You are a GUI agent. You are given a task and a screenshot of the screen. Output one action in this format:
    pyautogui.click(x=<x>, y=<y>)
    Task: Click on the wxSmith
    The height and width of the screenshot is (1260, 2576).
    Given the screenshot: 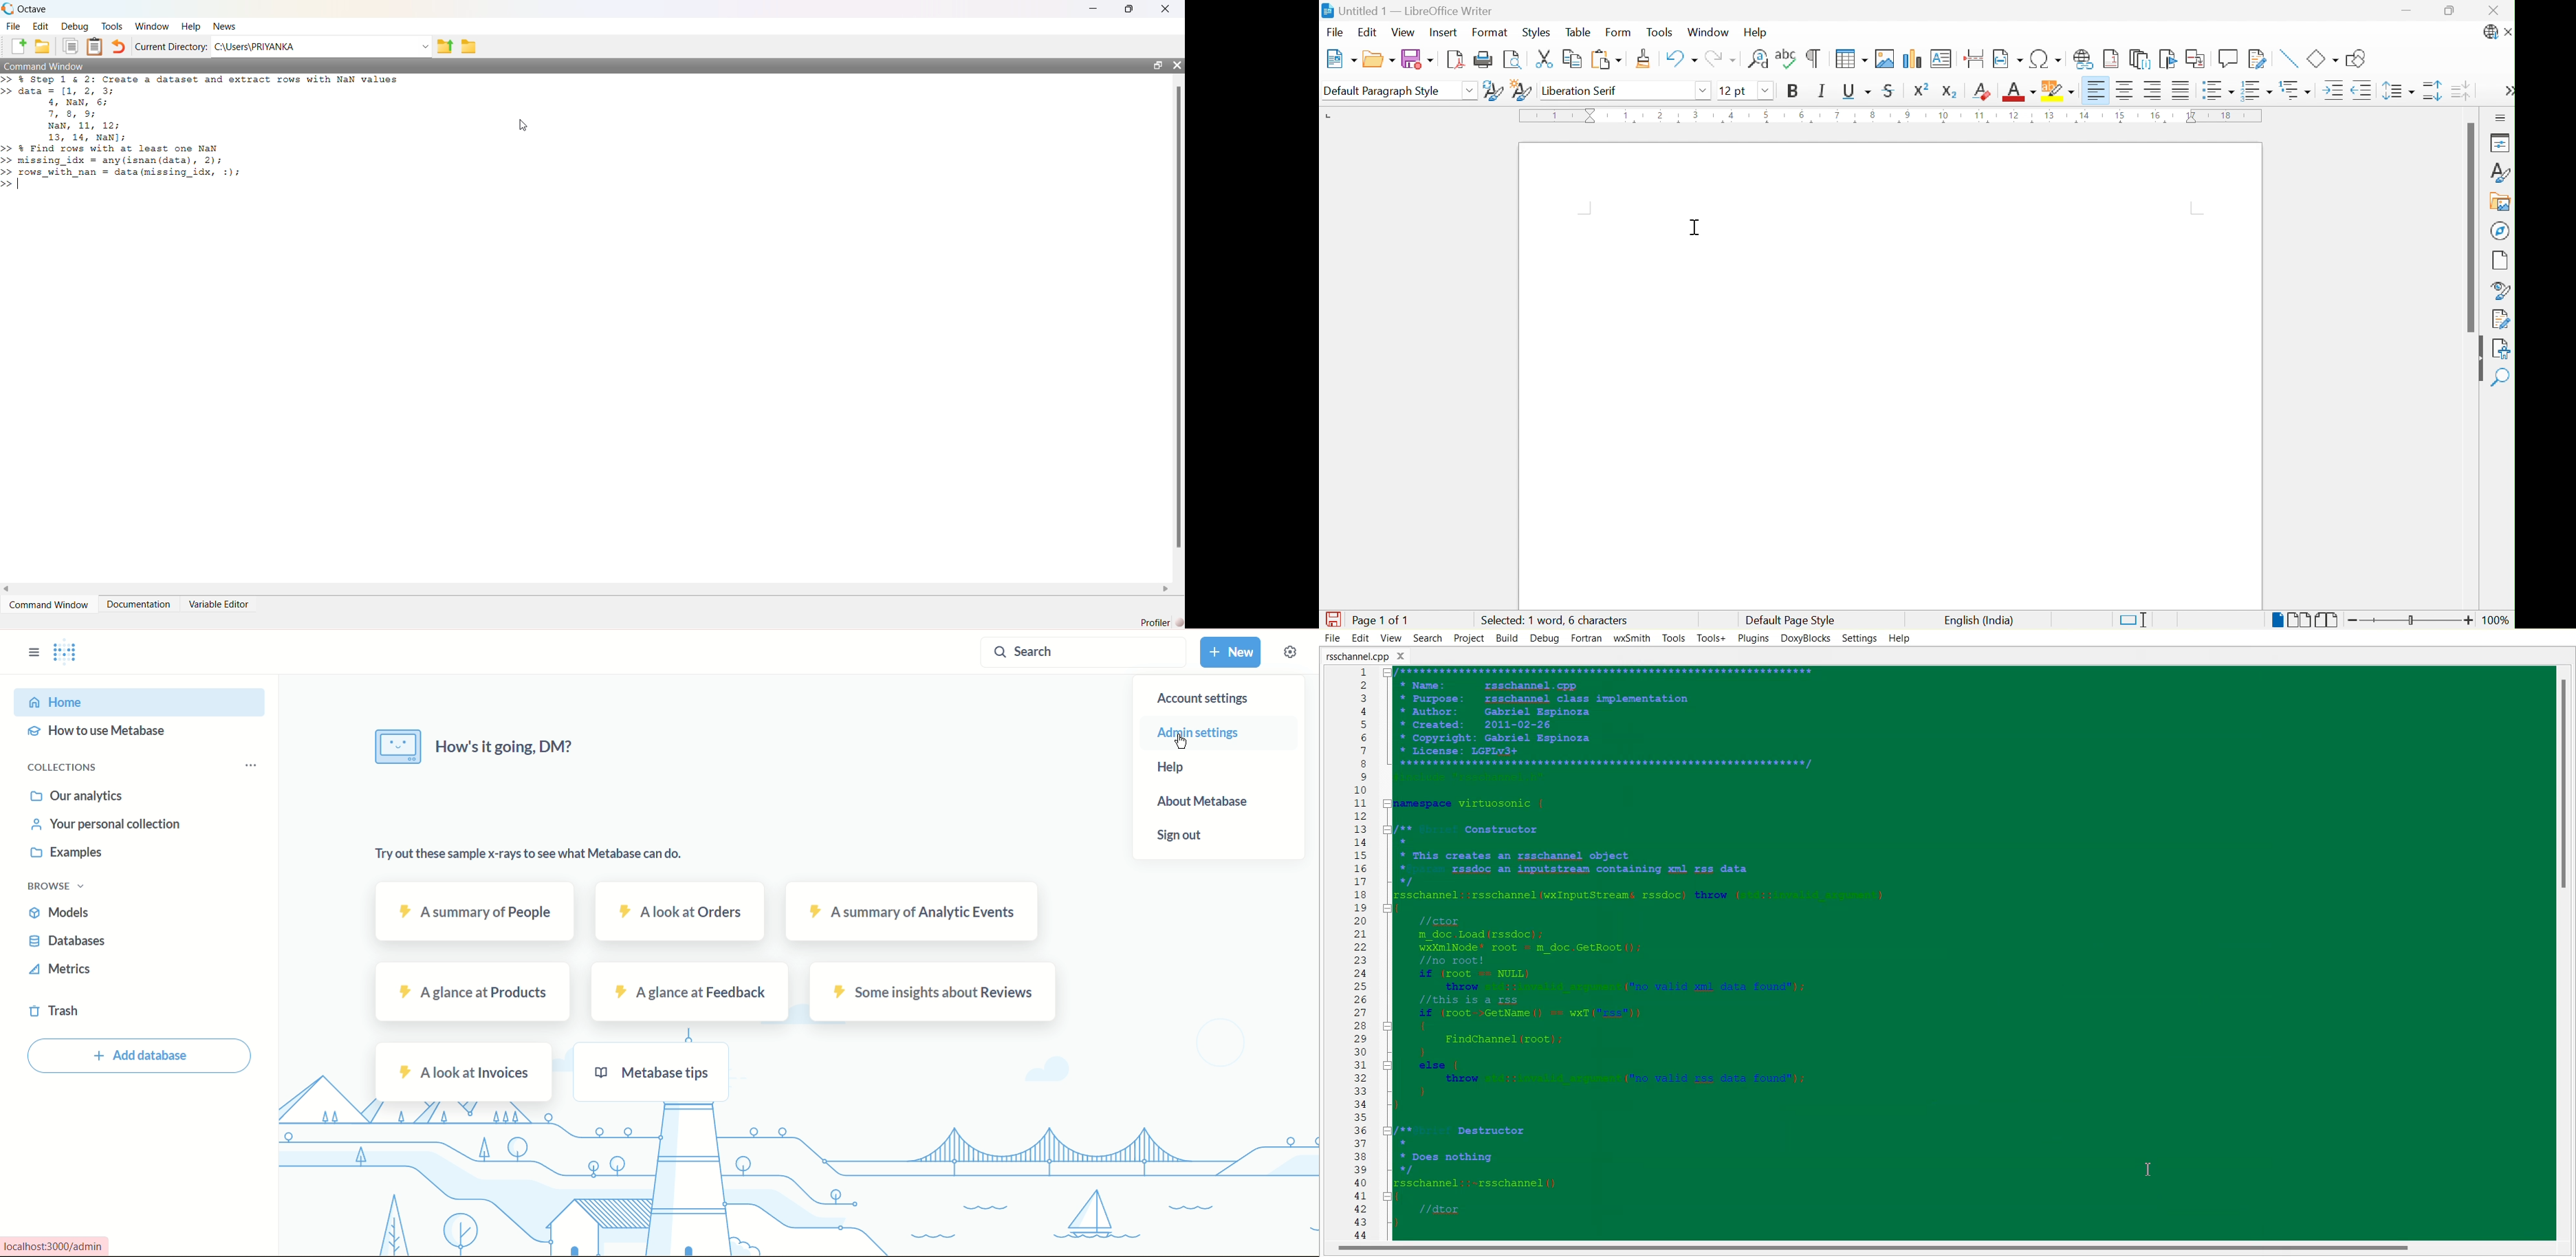 What is the action you would take?
    pyautogui.click(x=1631, y=638)
    